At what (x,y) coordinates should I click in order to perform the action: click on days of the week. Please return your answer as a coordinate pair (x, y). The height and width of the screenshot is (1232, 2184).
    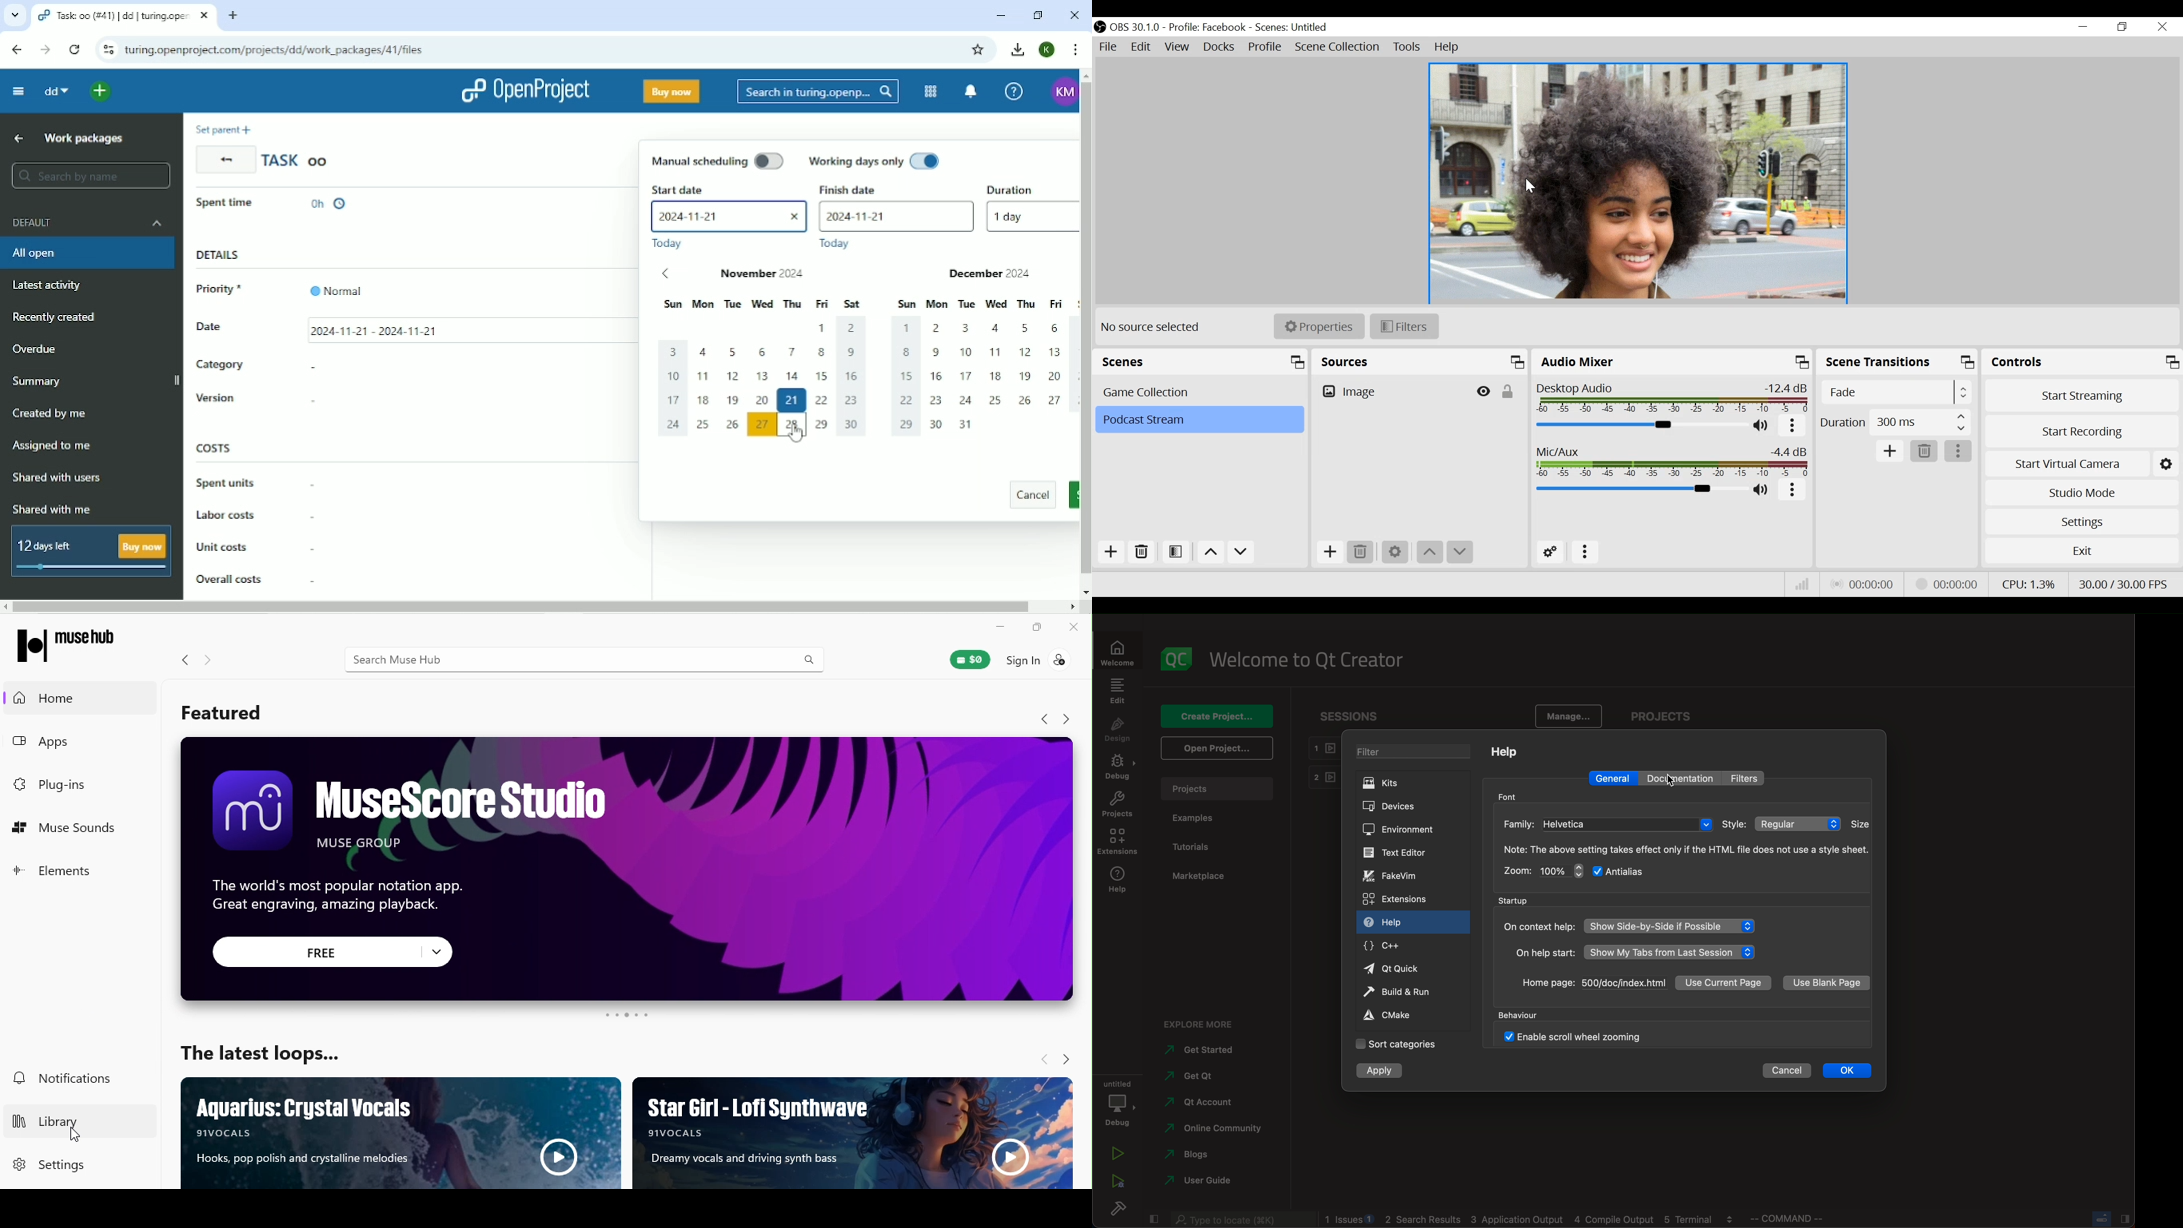
    Looking at the image, I should click on (762, 305).